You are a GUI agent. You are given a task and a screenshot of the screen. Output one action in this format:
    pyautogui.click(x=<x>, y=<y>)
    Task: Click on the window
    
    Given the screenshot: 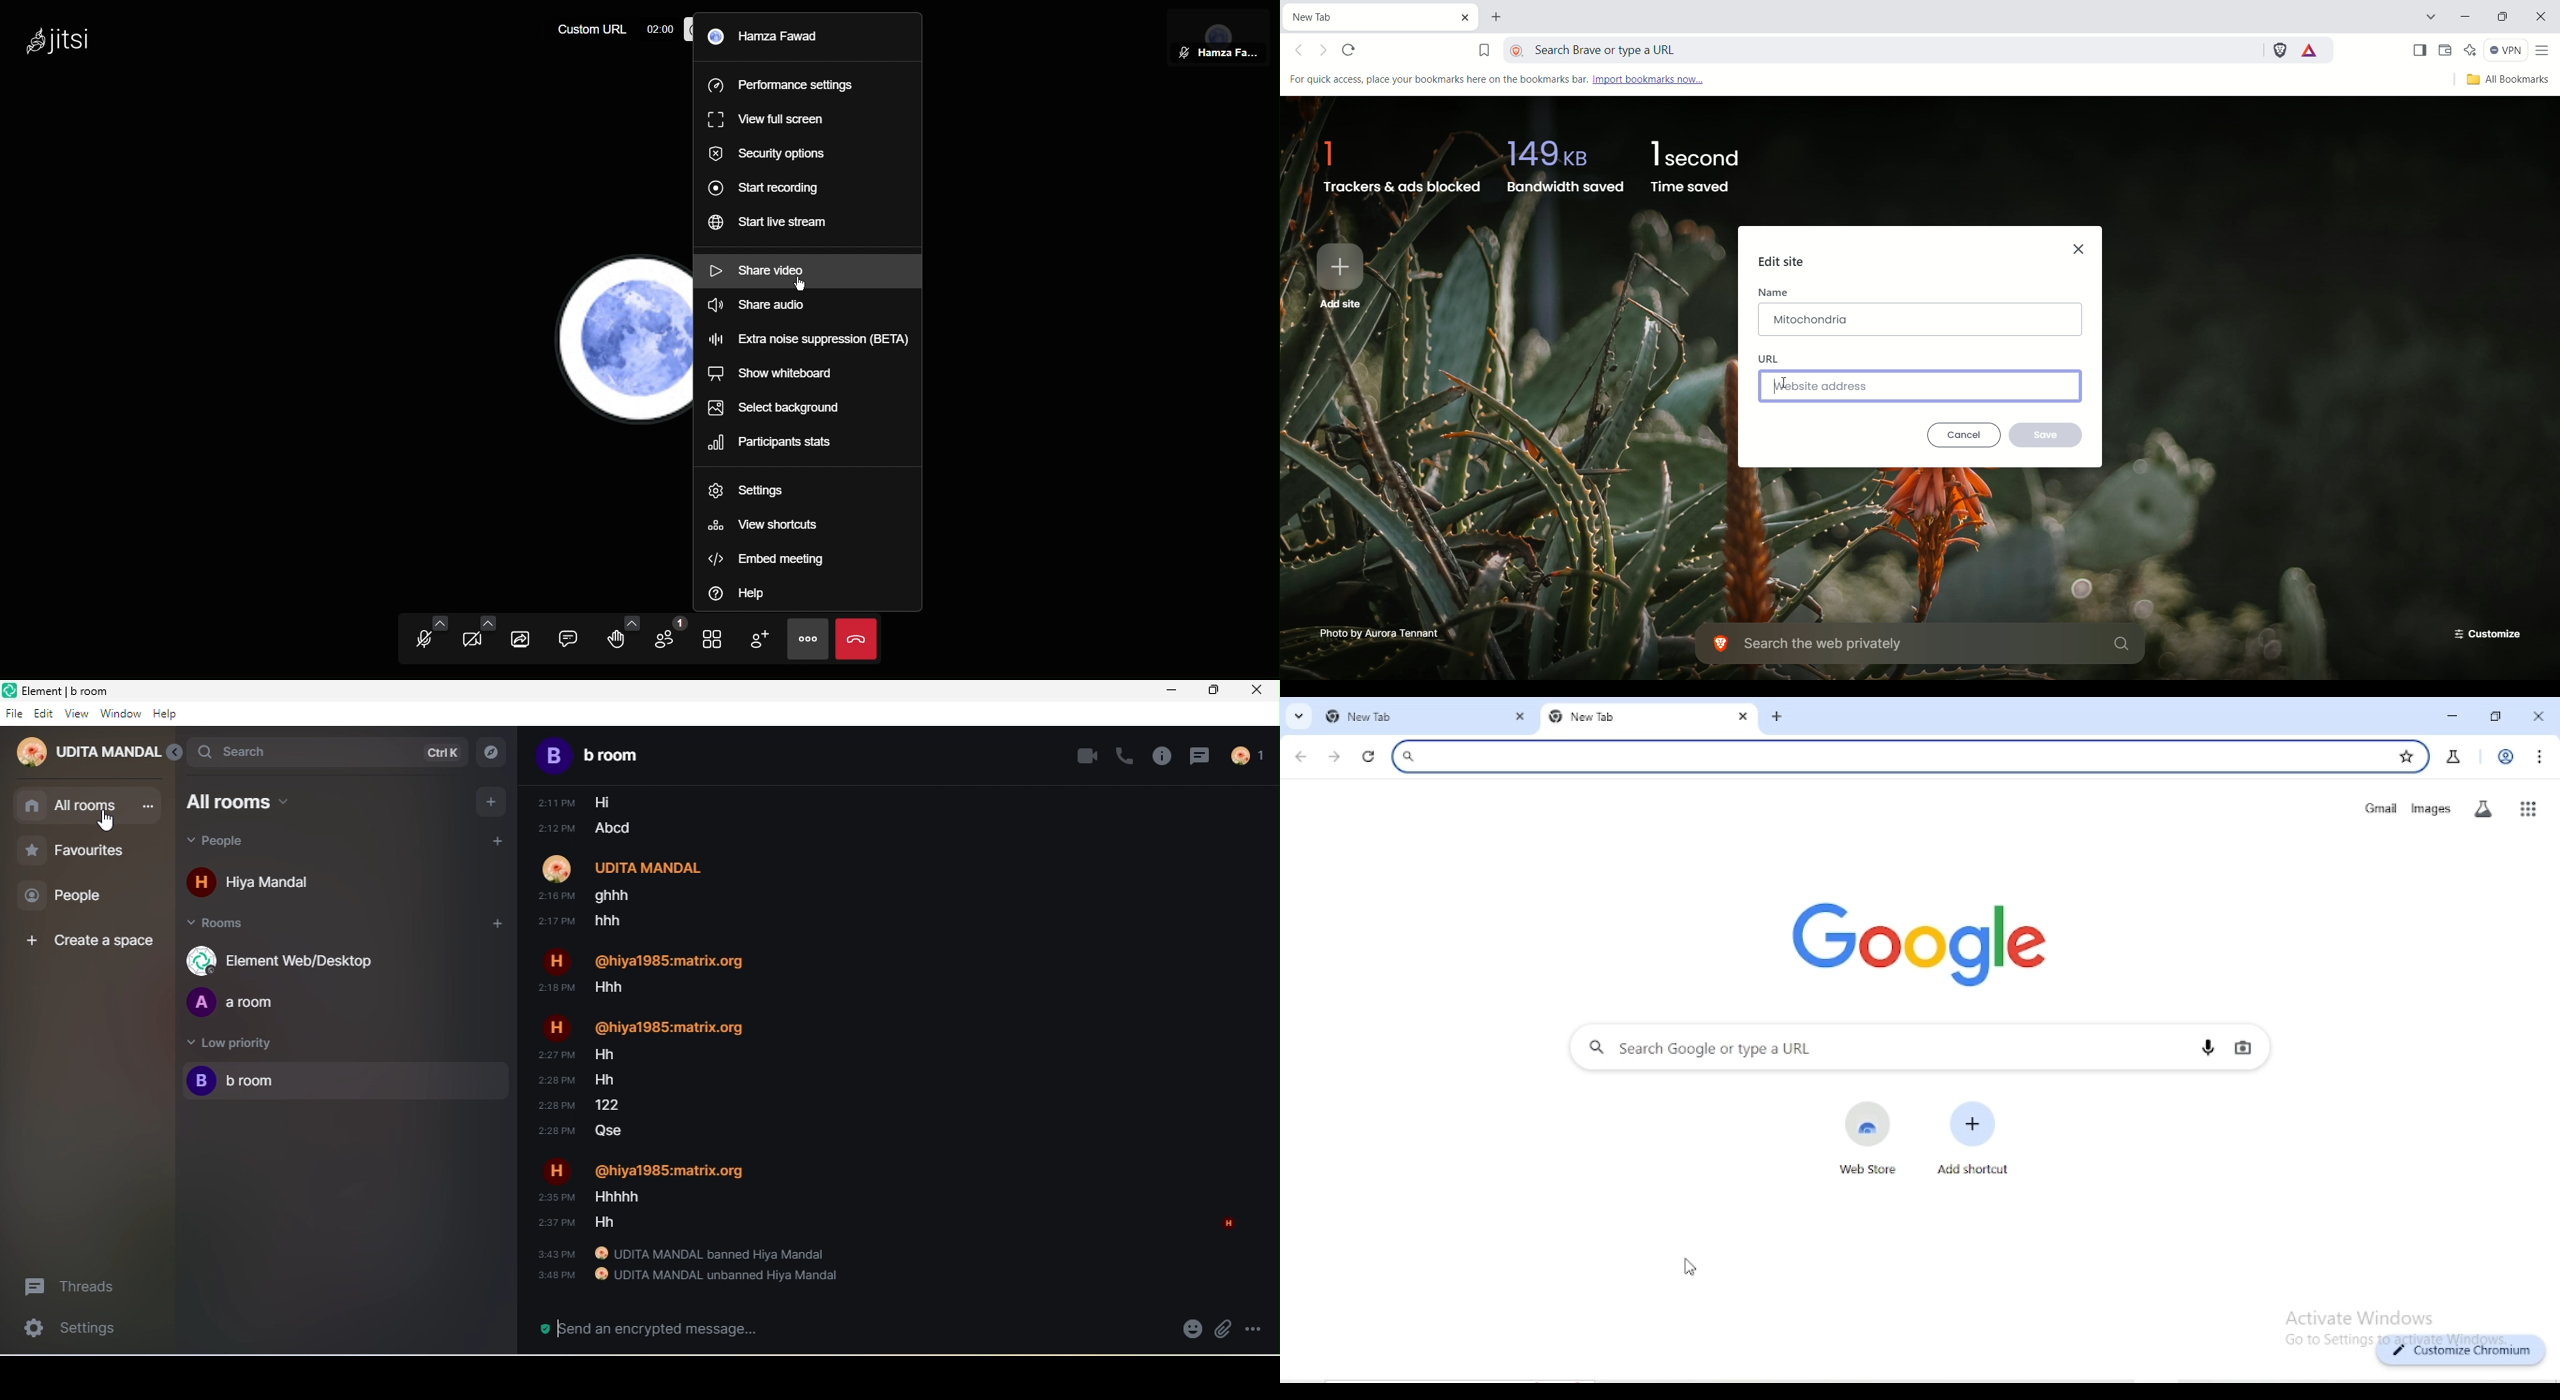 What is the action you would take?
    pyautogui.click(x=121, y=715)
    